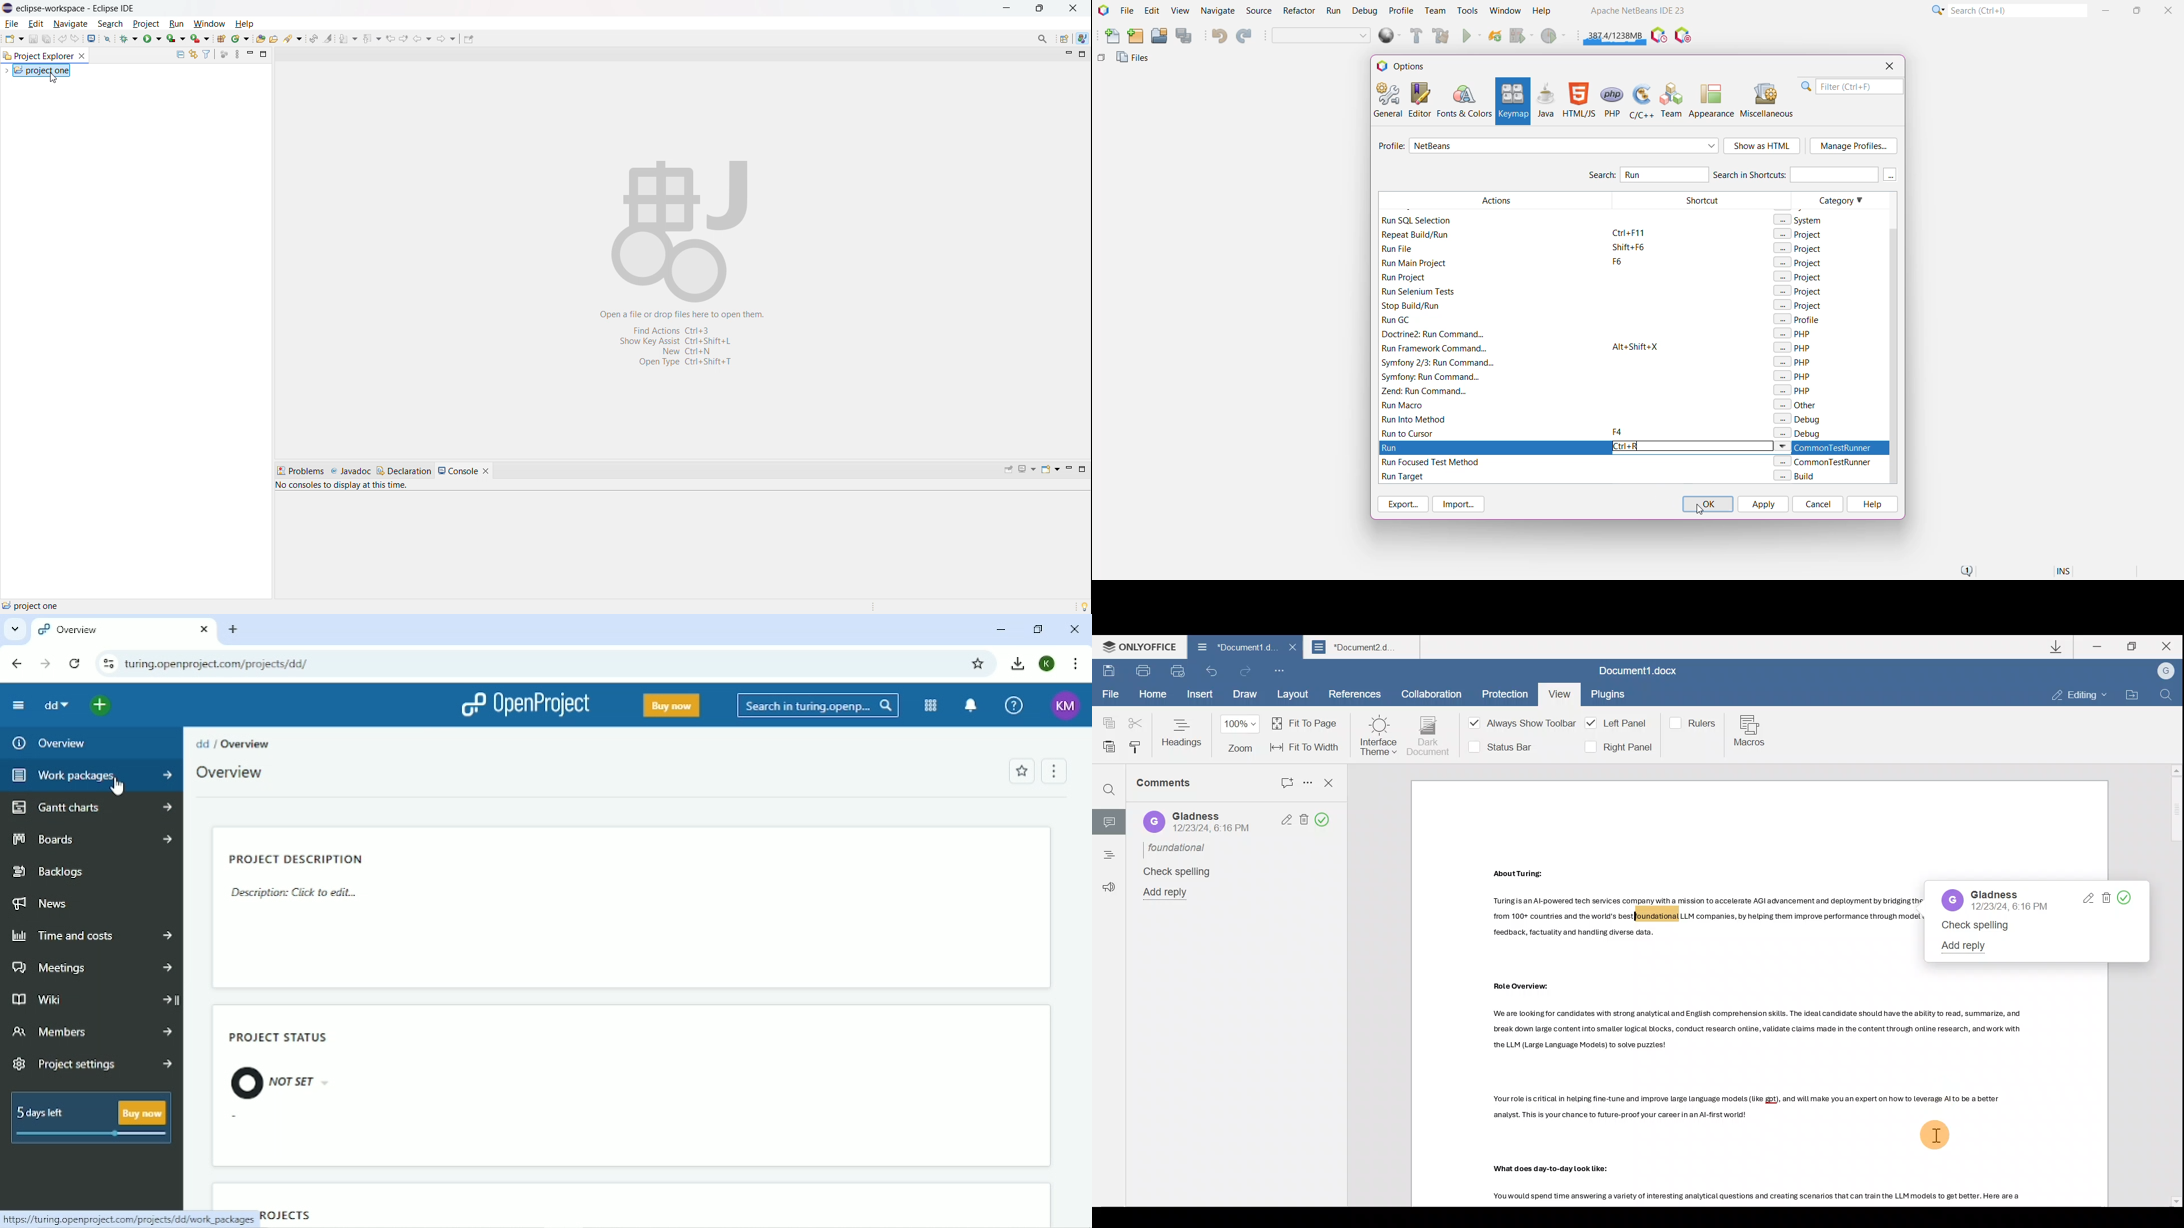 Image resolution: width=2184 pixels, height=1232 pixels. Describe the element at coordinates (2135, 646) in the screenshot. I see `Maximize` at that location.